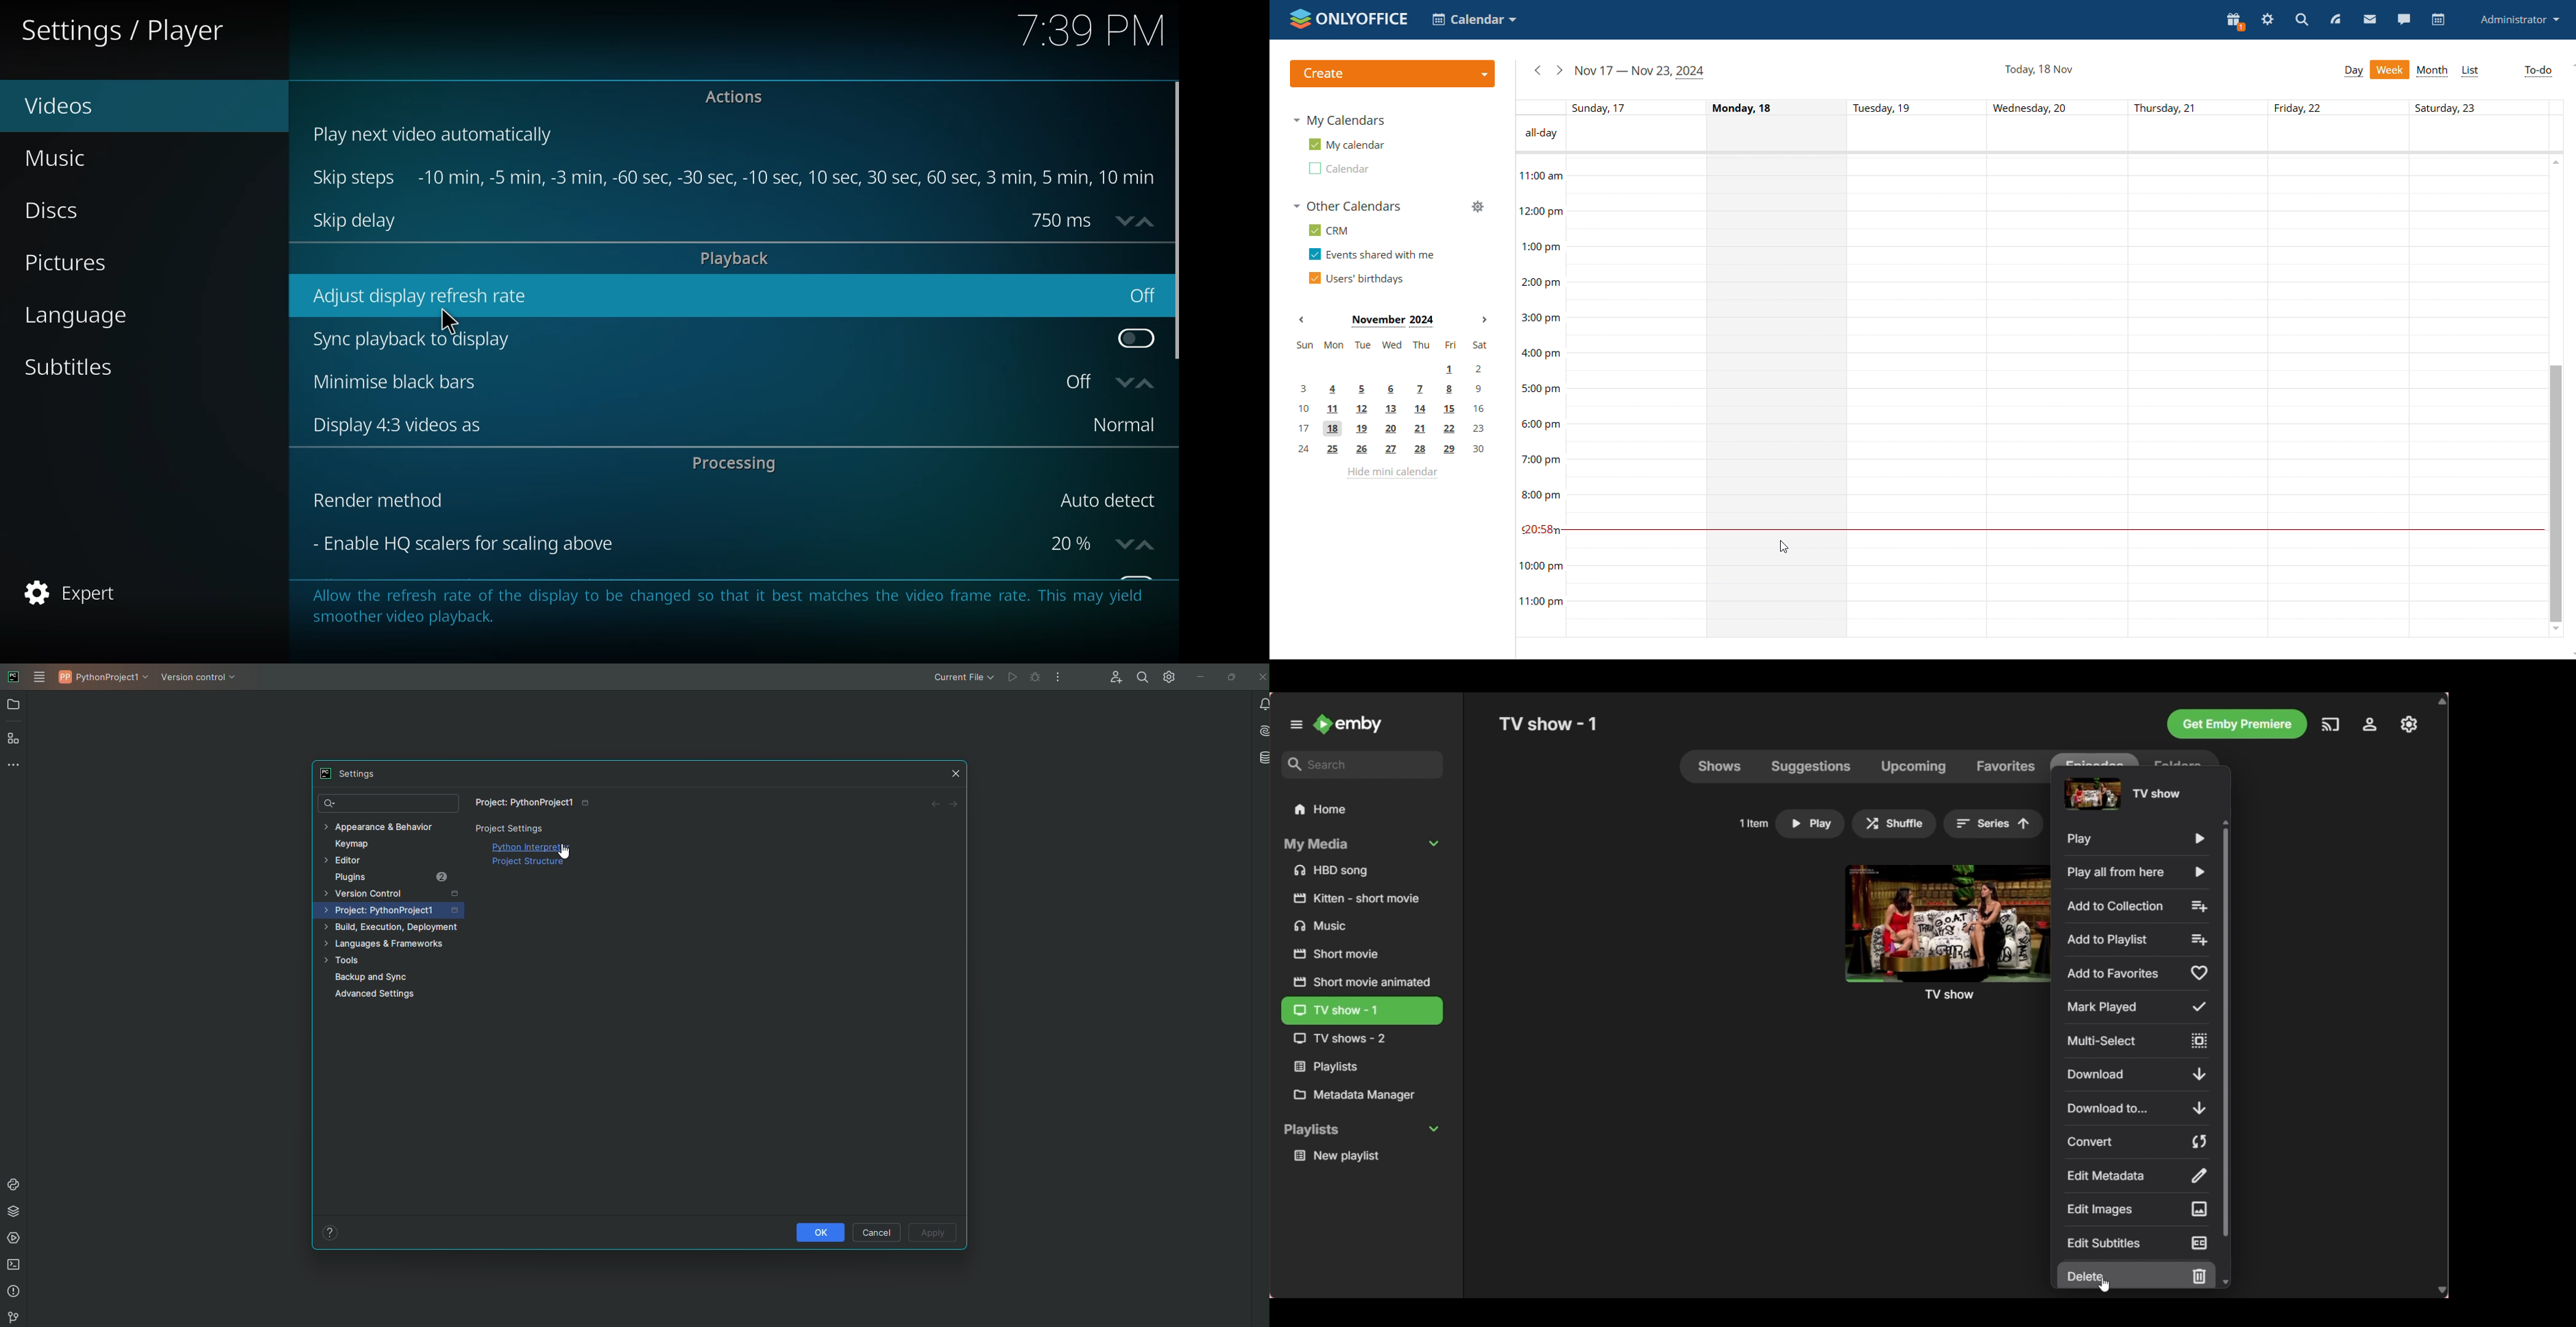 The width and height of the screenshot is (2576, 1344). Describe the element at coordinates (1099, 542) in the screenshot. I see `20` at that location.